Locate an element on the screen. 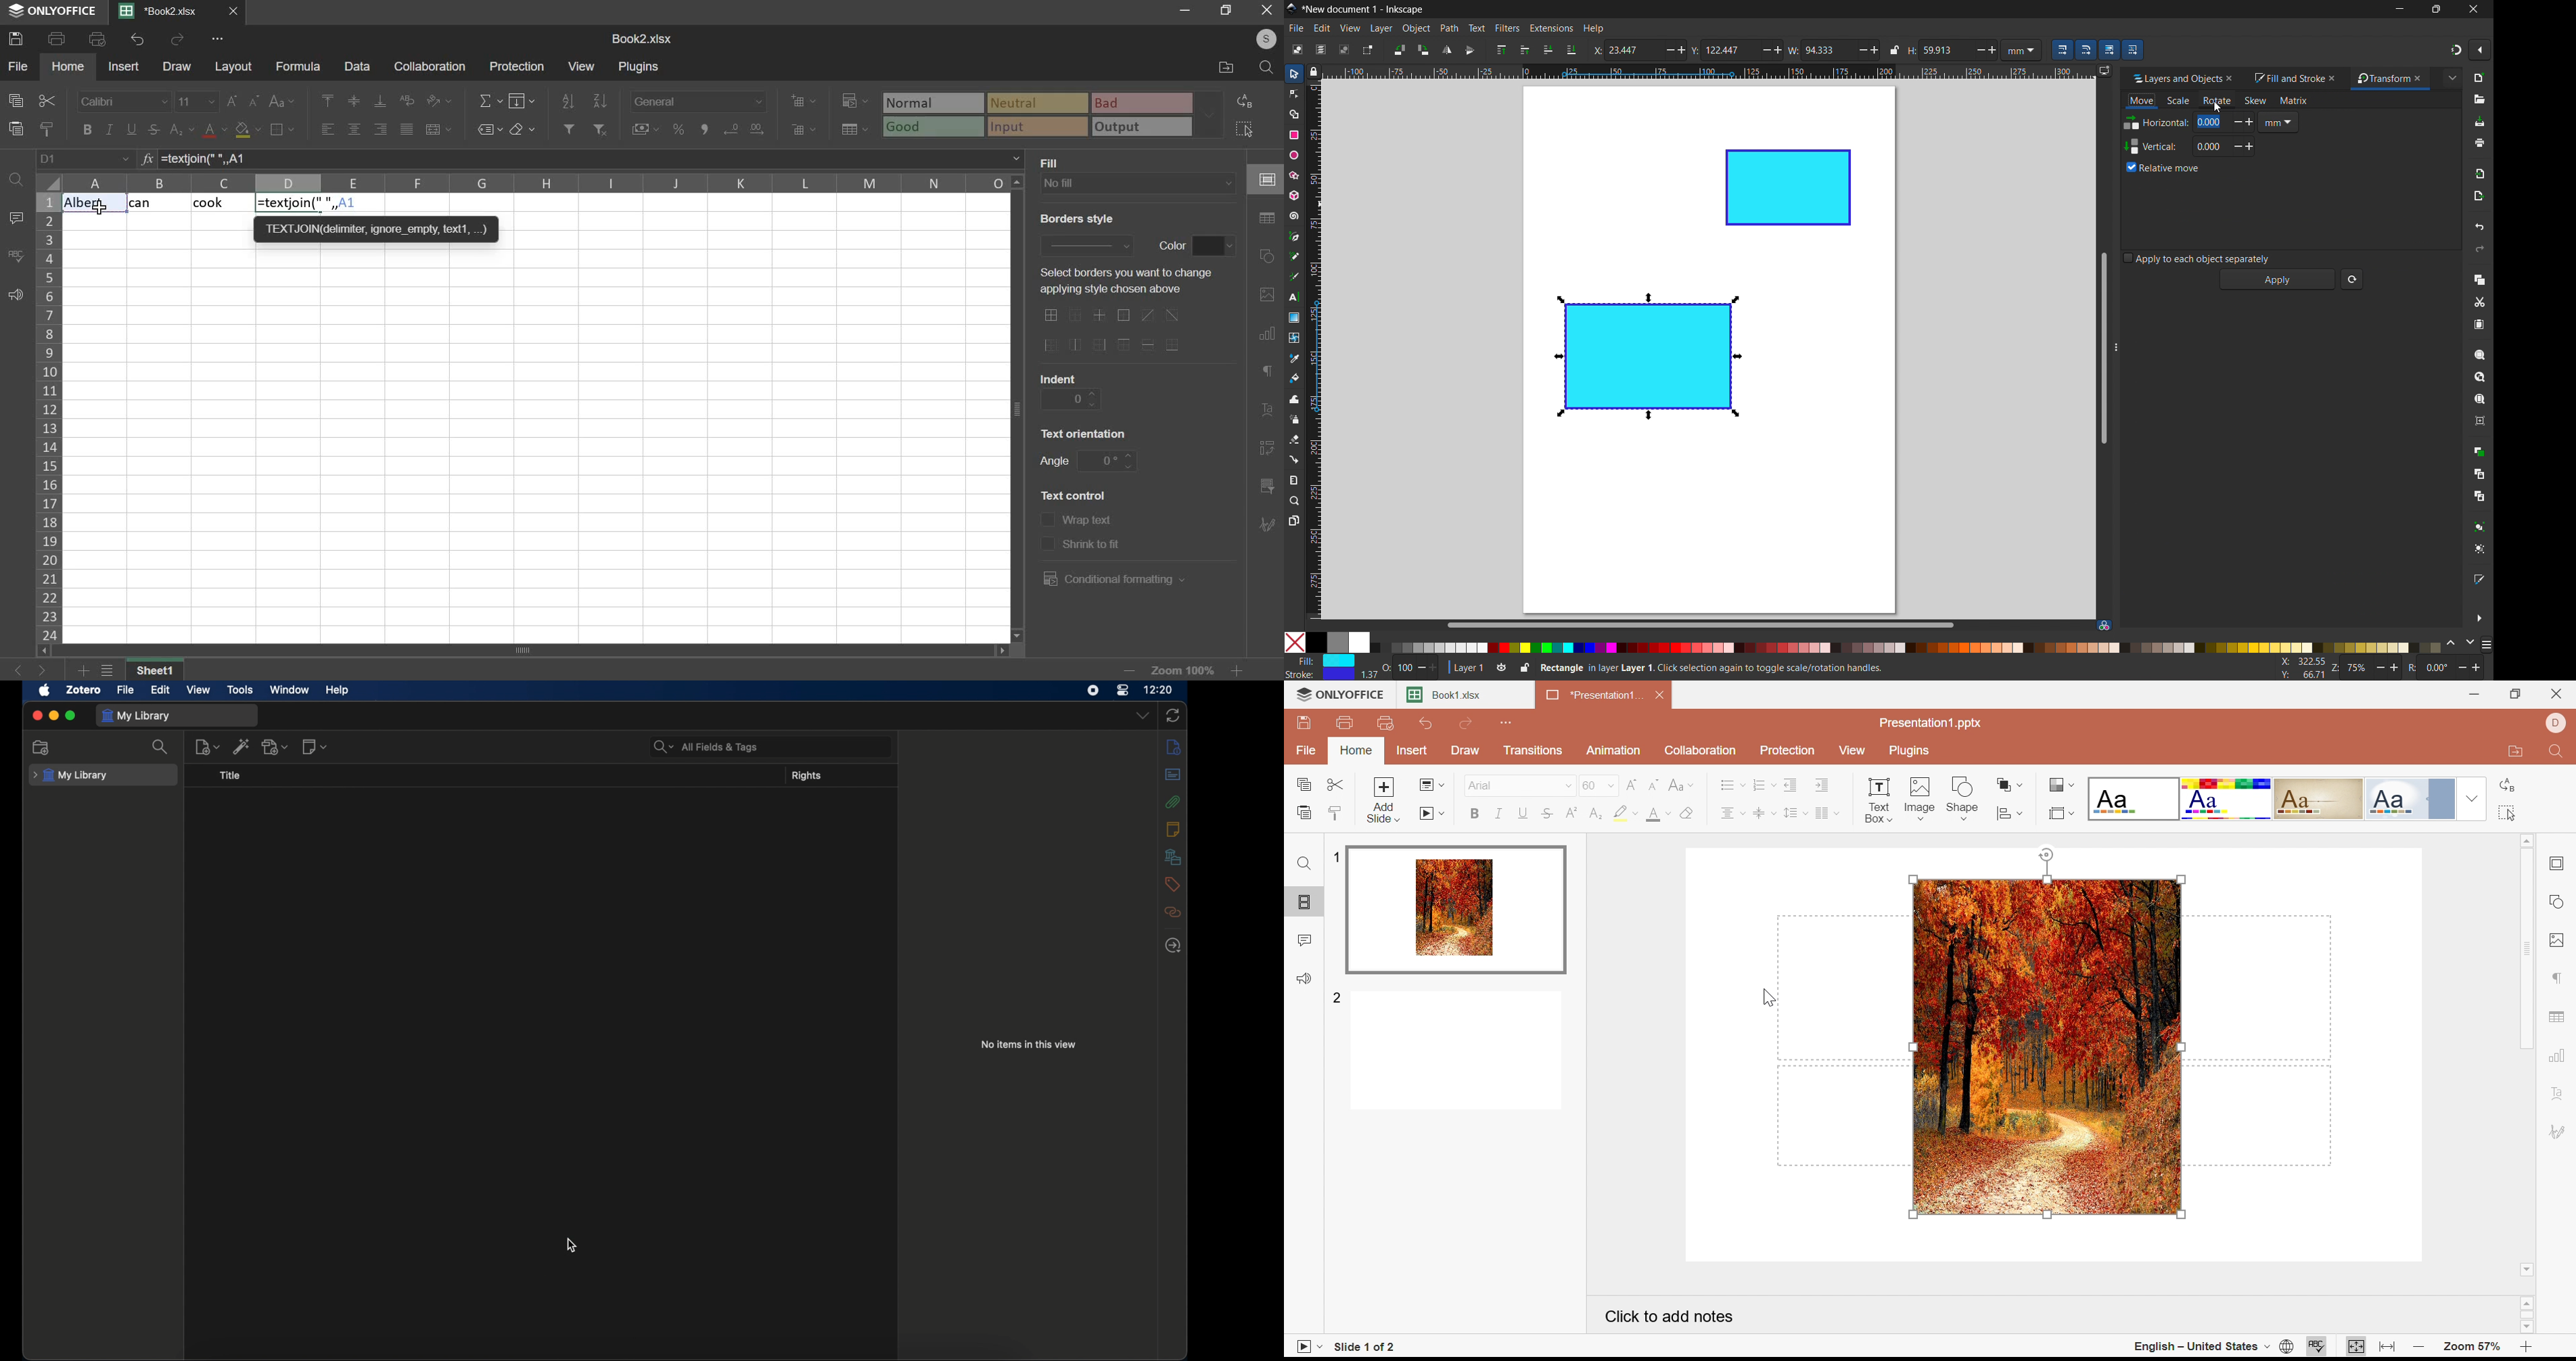 The width and height of the screenshot is (2576, 1372). picture or video is located at coordinates (1267, 296).